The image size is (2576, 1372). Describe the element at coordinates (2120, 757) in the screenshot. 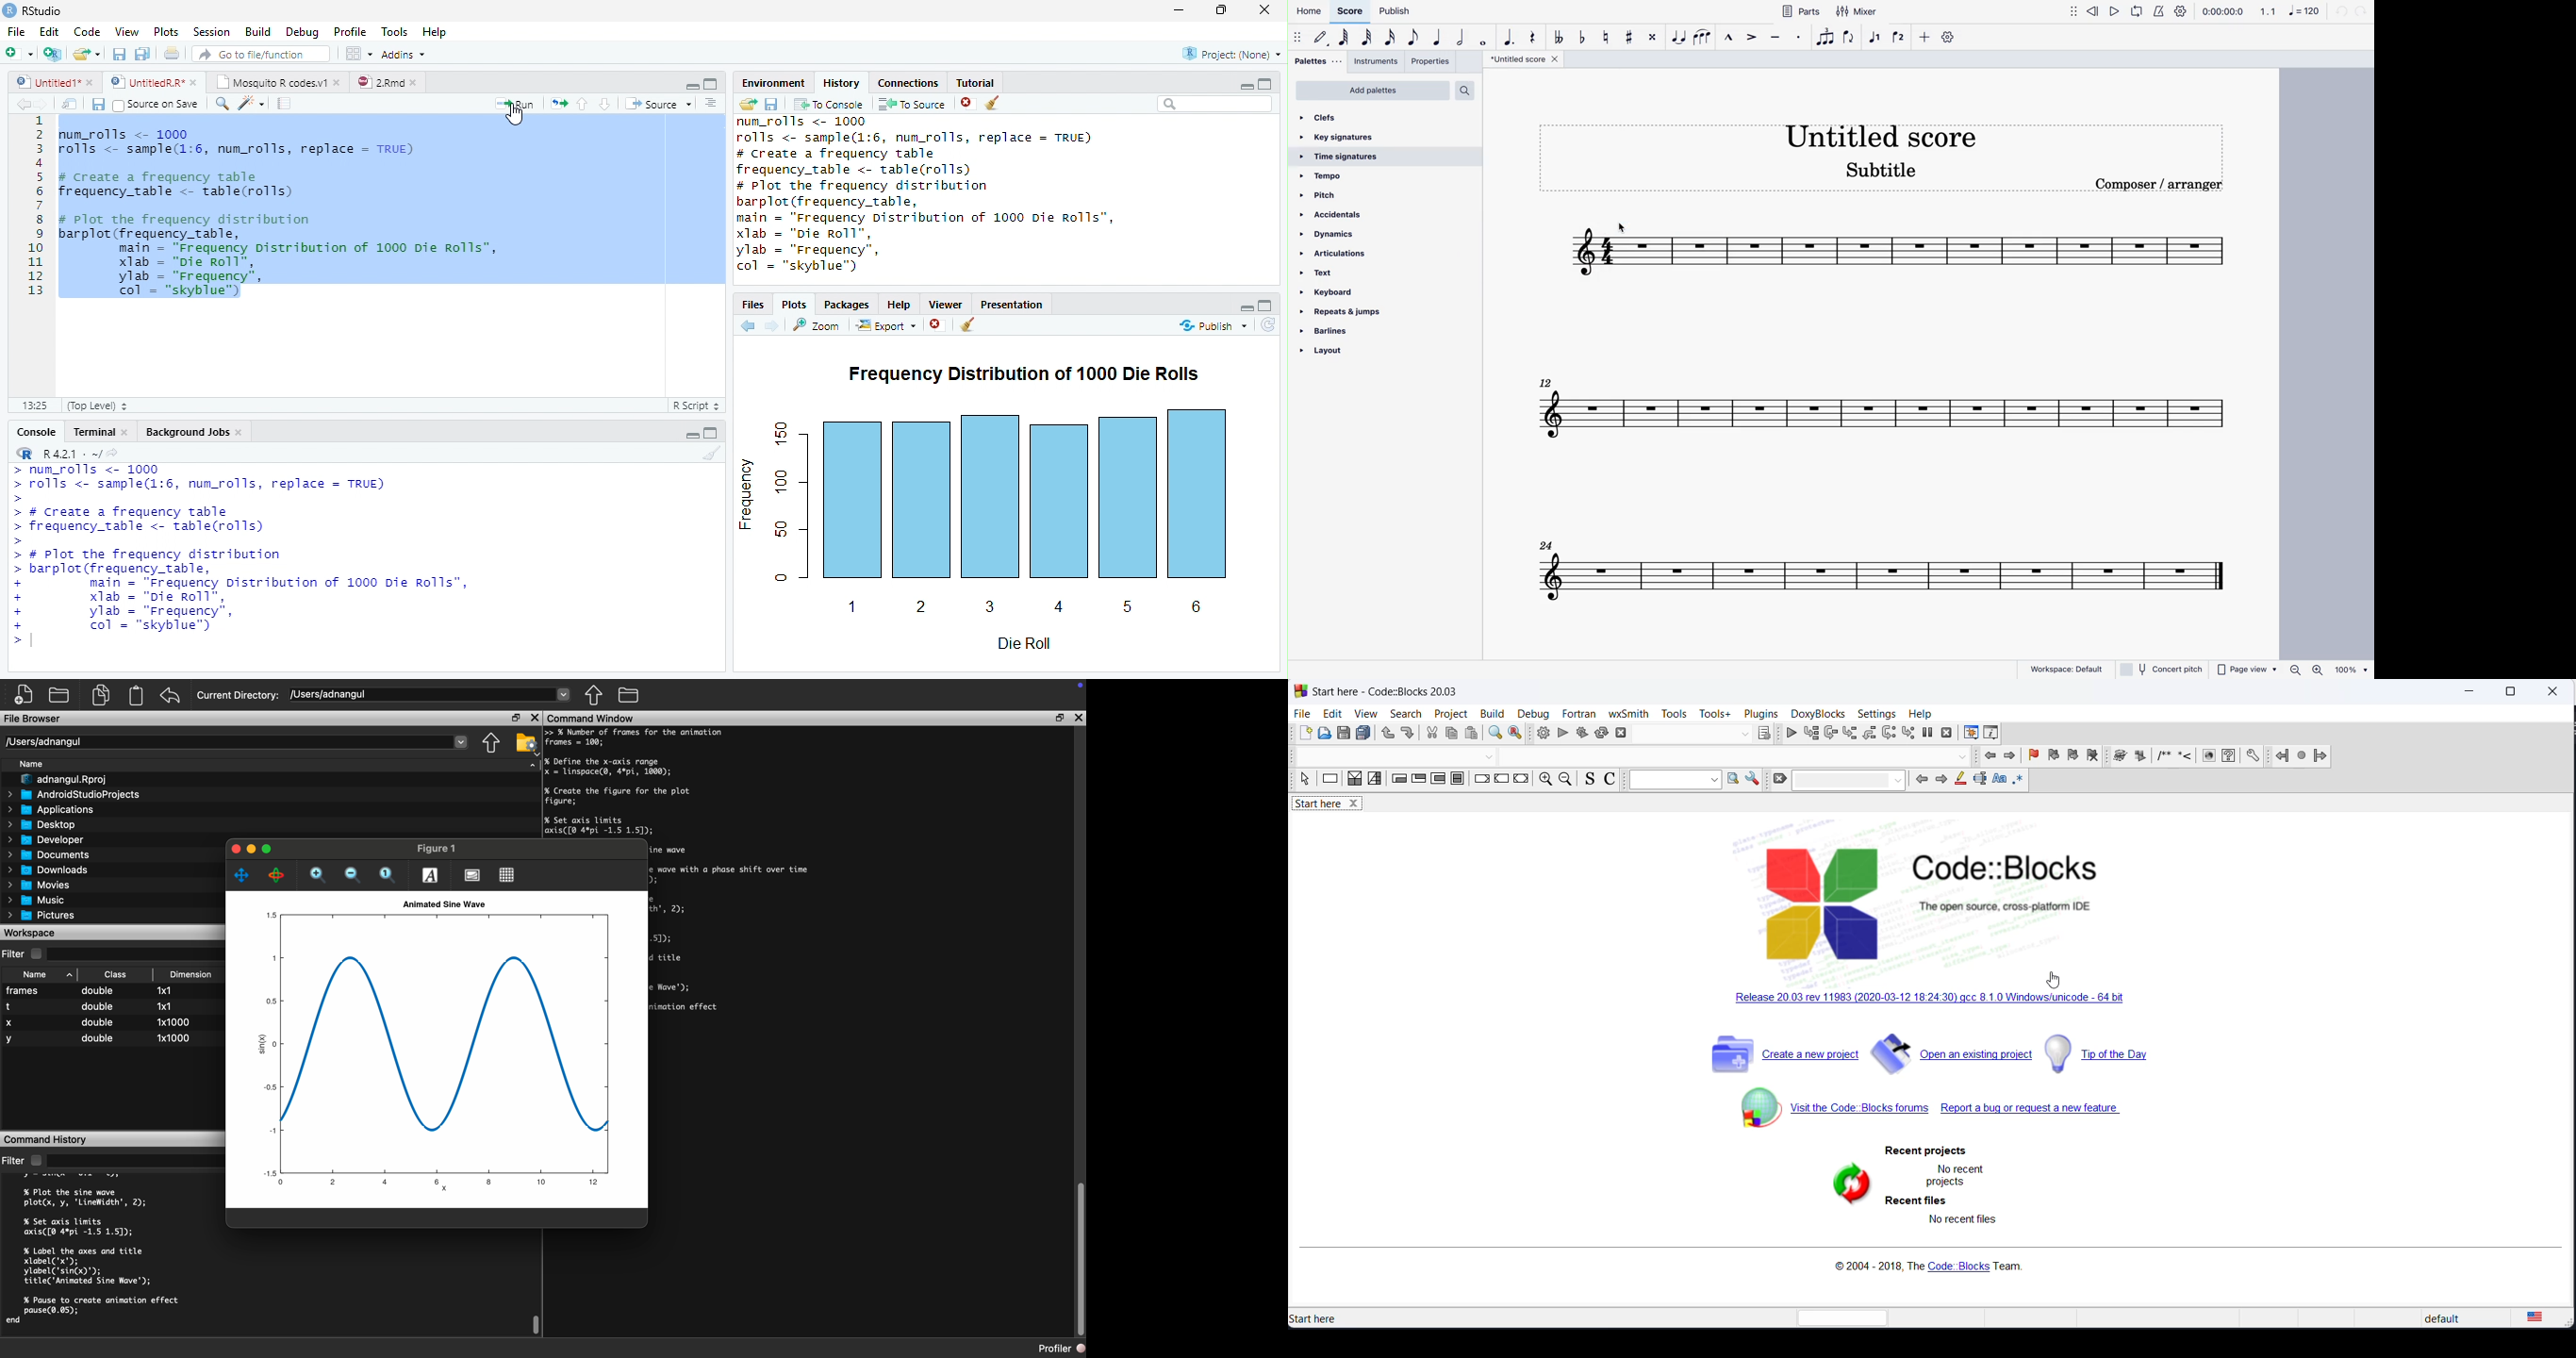

I see `icon` at that location.